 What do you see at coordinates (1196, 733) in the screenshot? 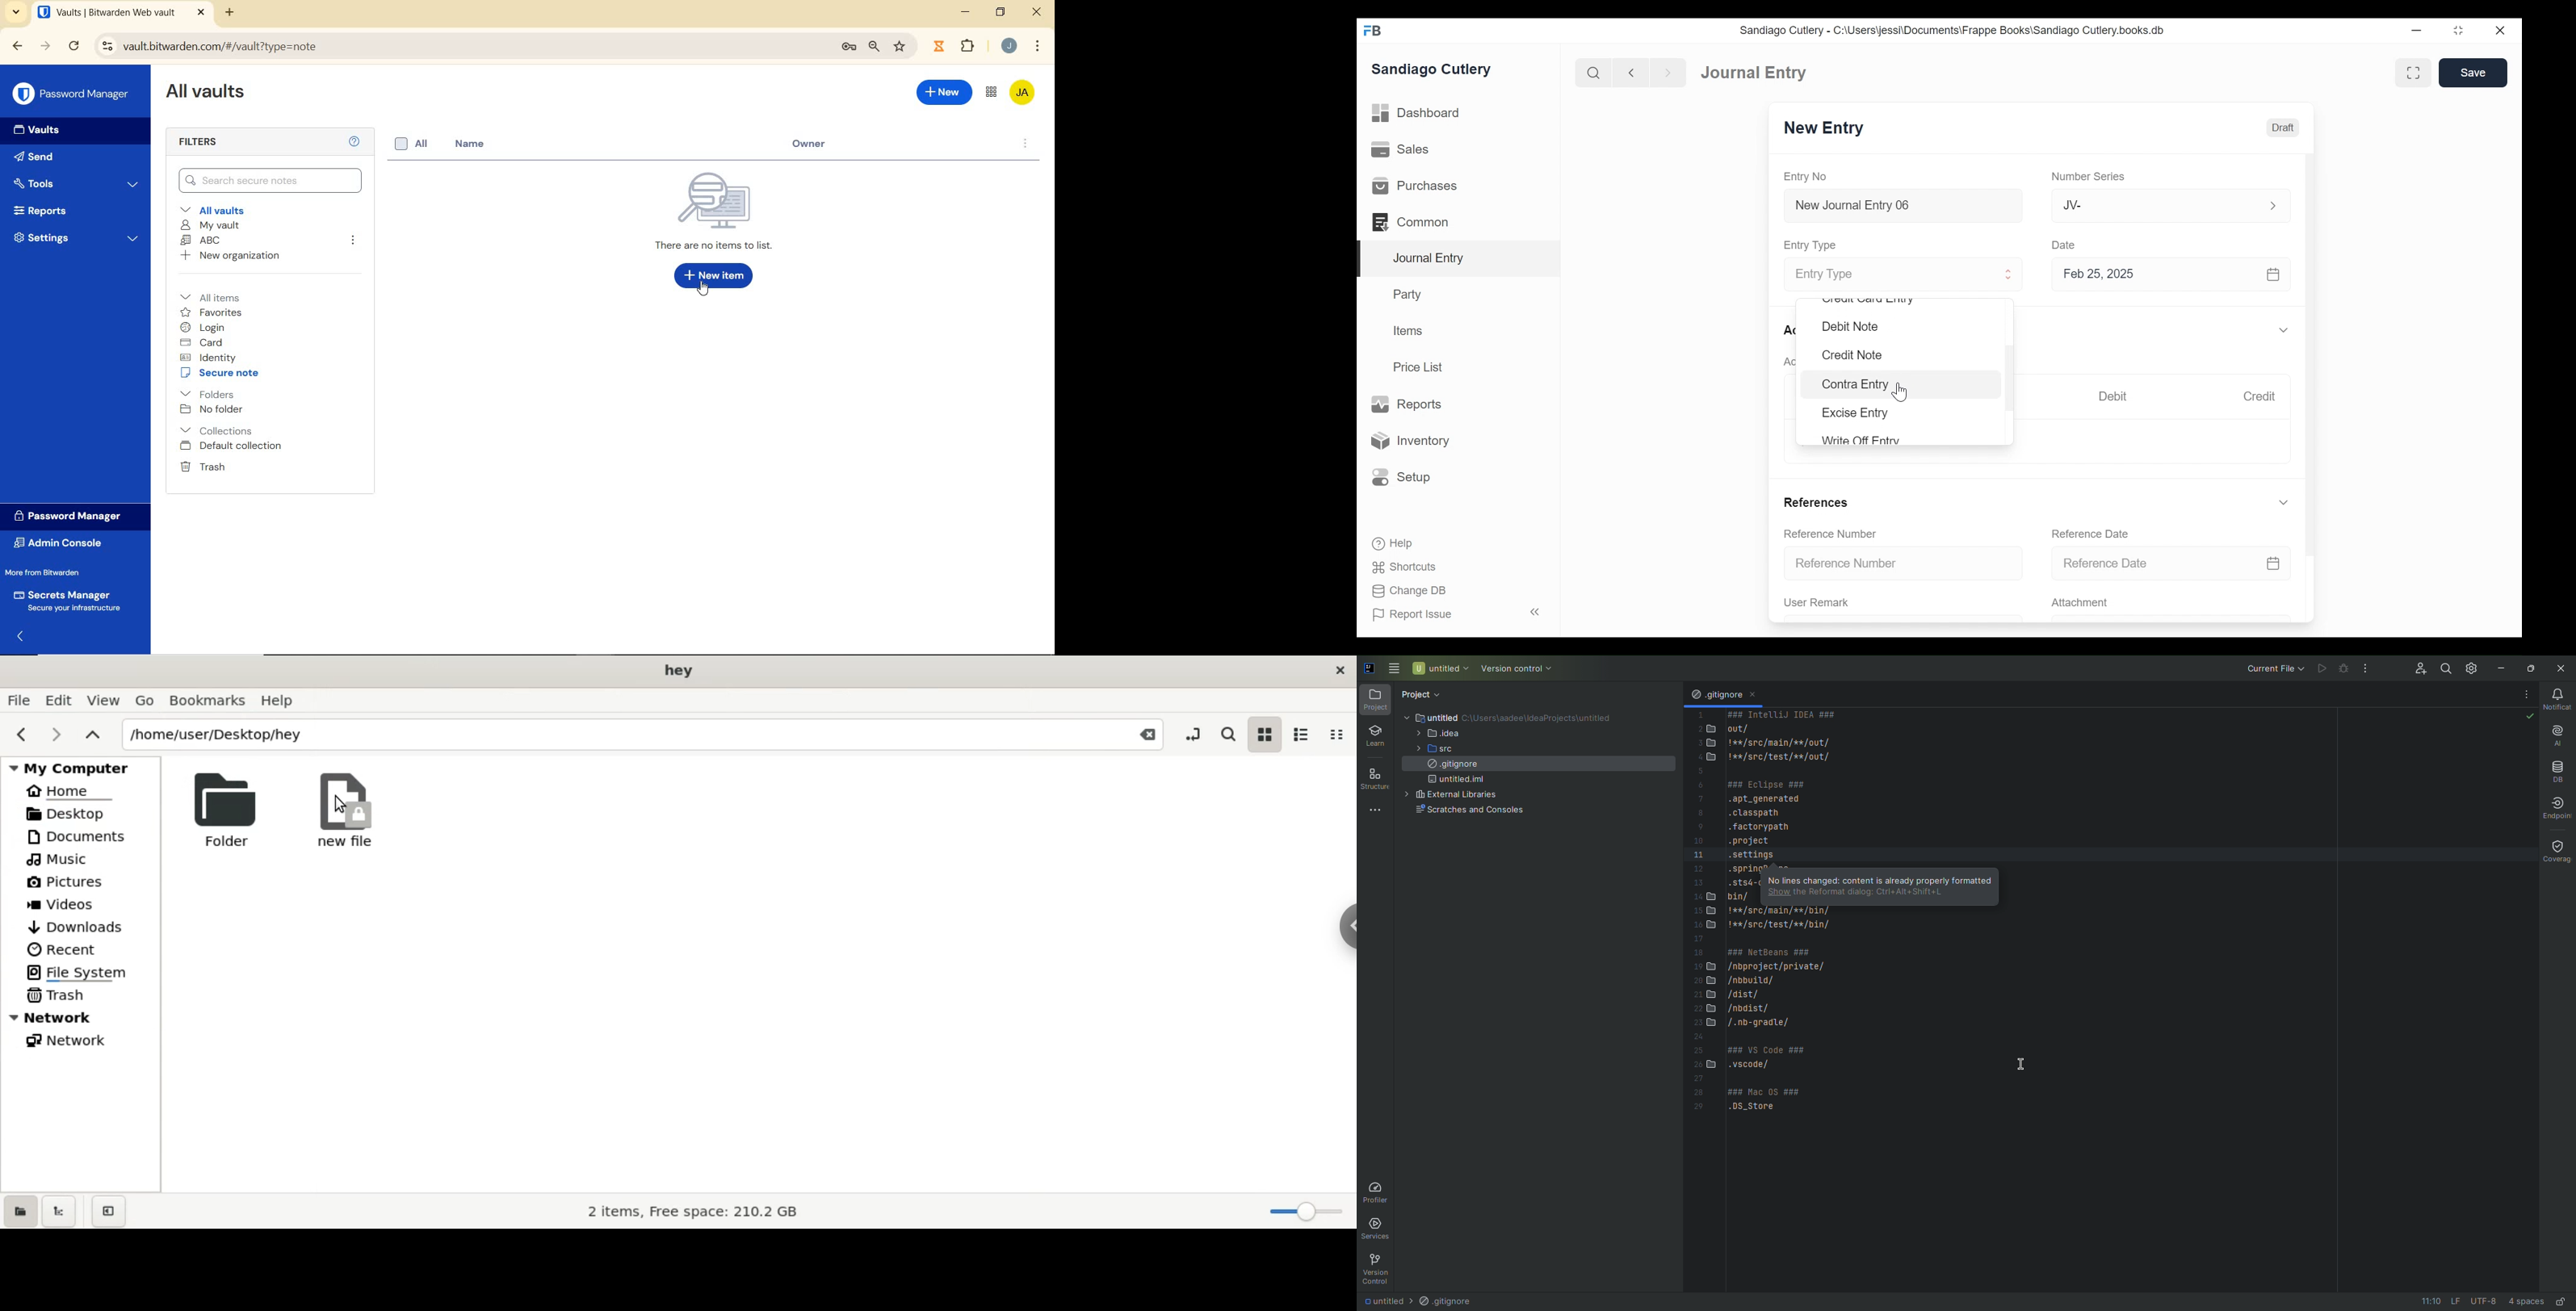
I see `toggle location entry` at bounding box center [1196, 733].